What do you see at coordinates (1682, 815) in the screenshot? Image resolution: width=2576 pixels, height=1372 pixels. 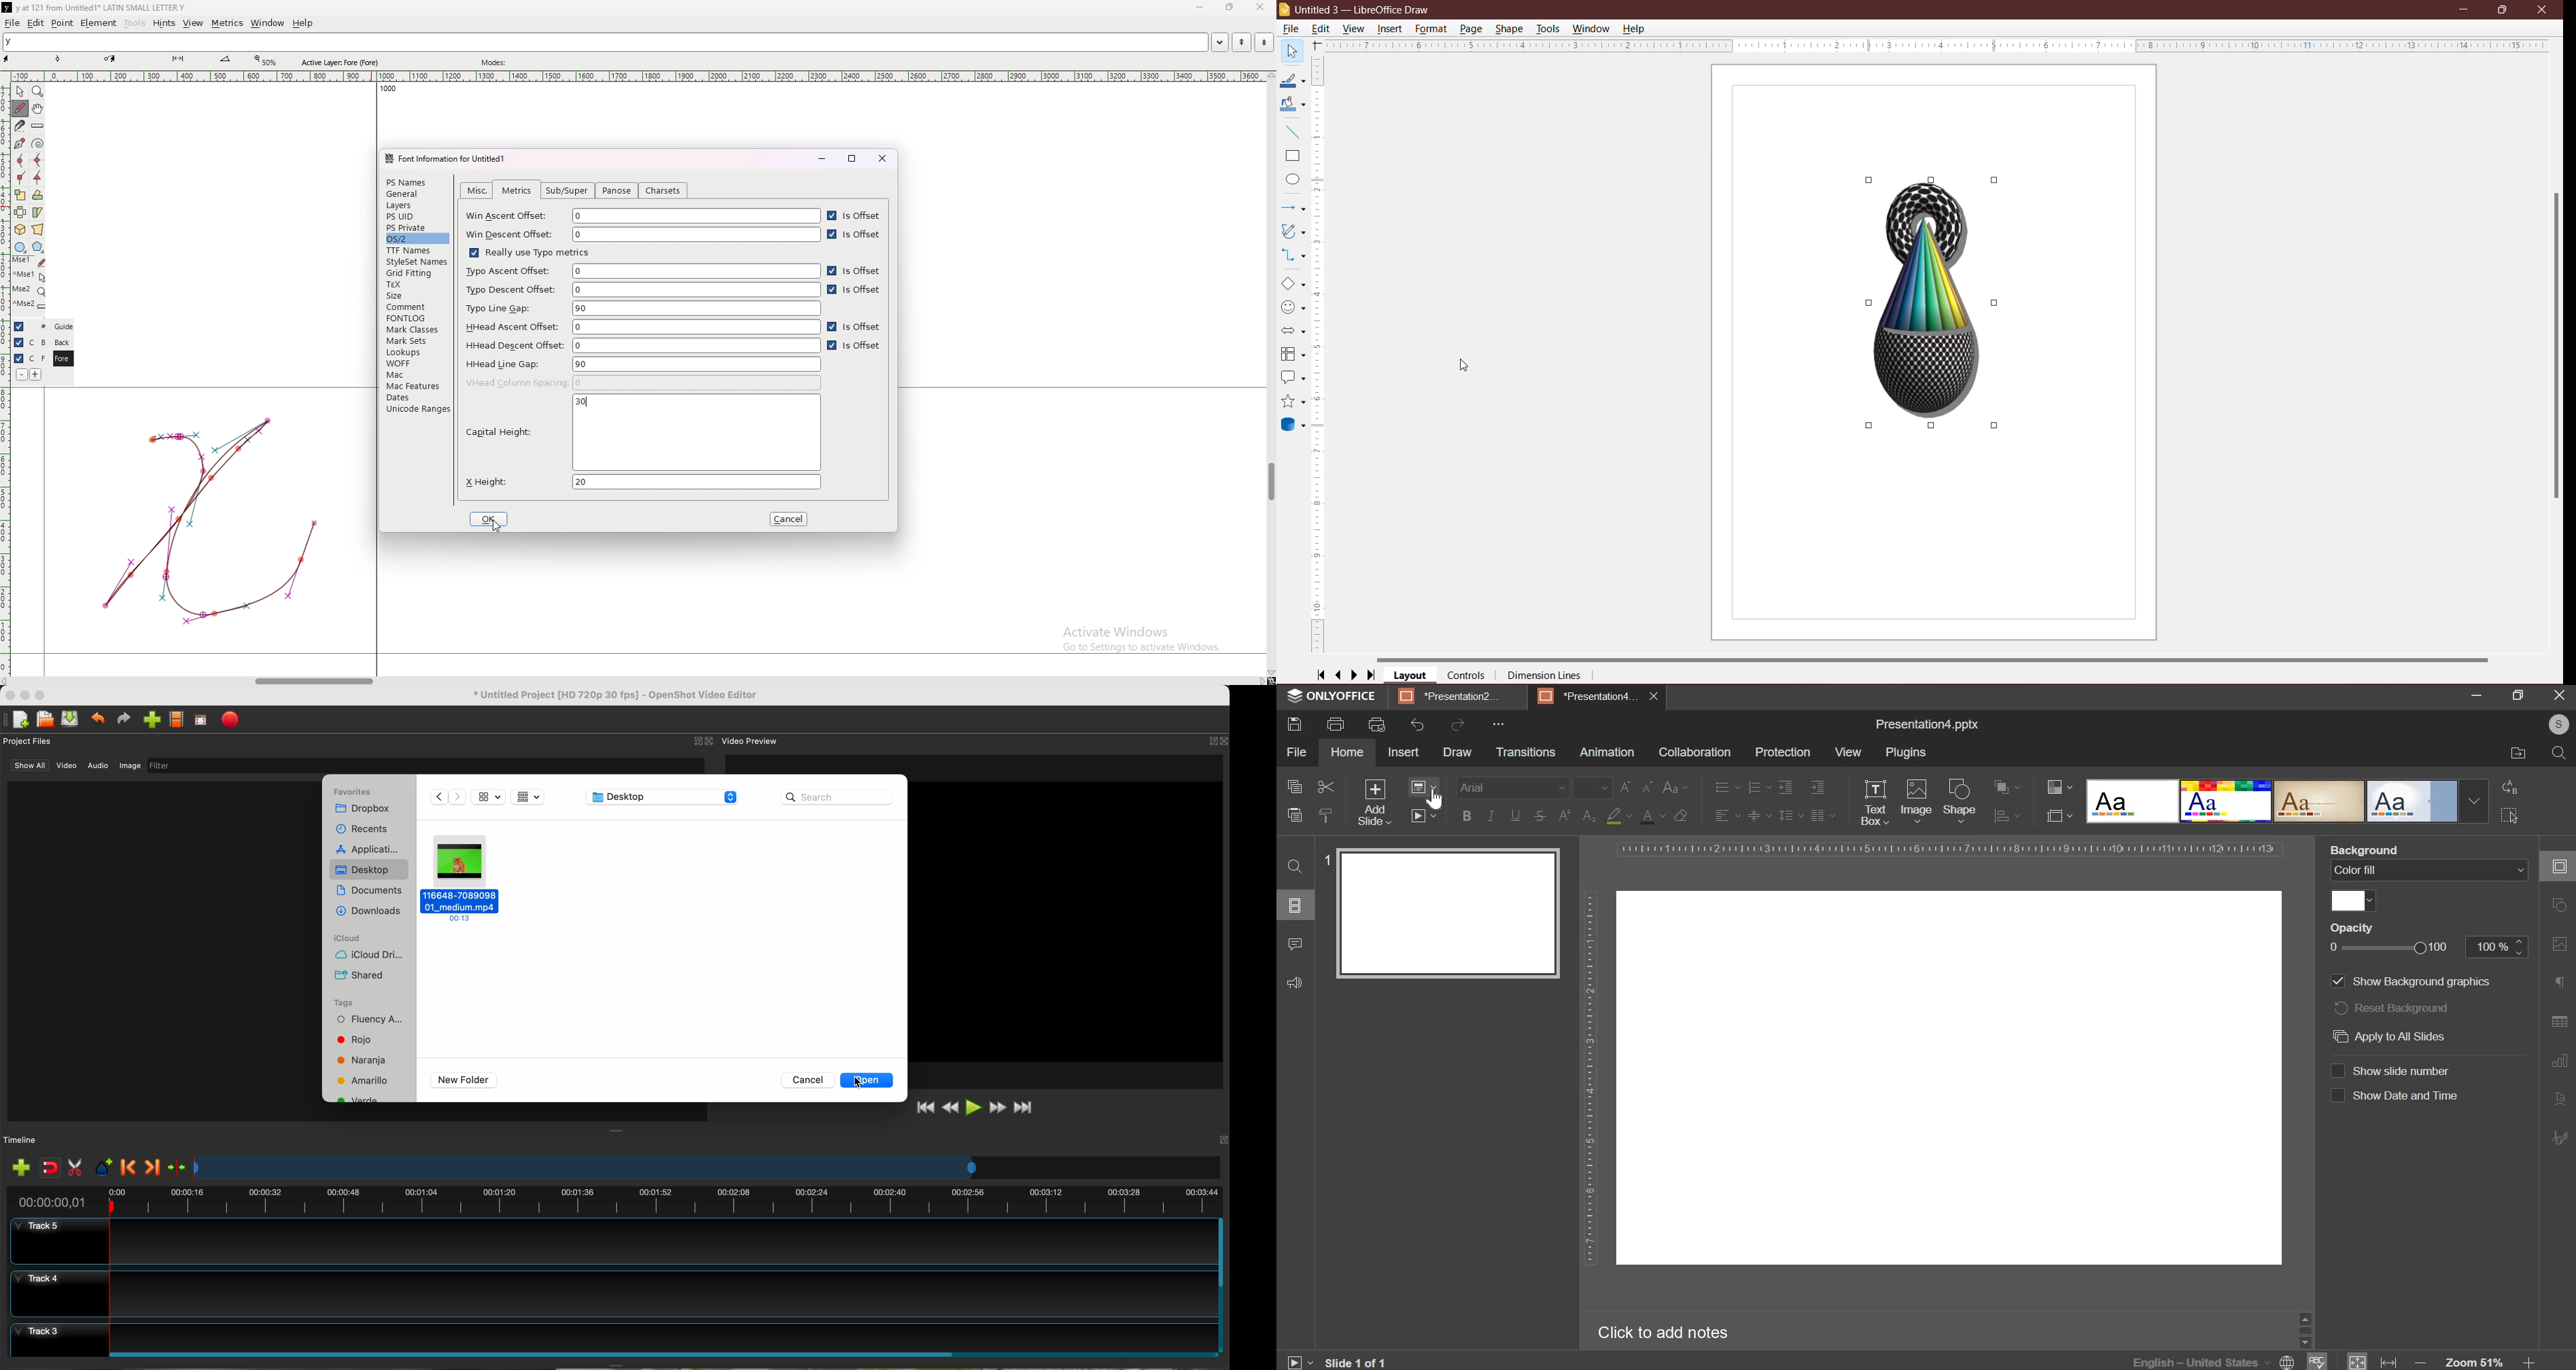 I see `clear styles` at bounding box center [1682, 815].